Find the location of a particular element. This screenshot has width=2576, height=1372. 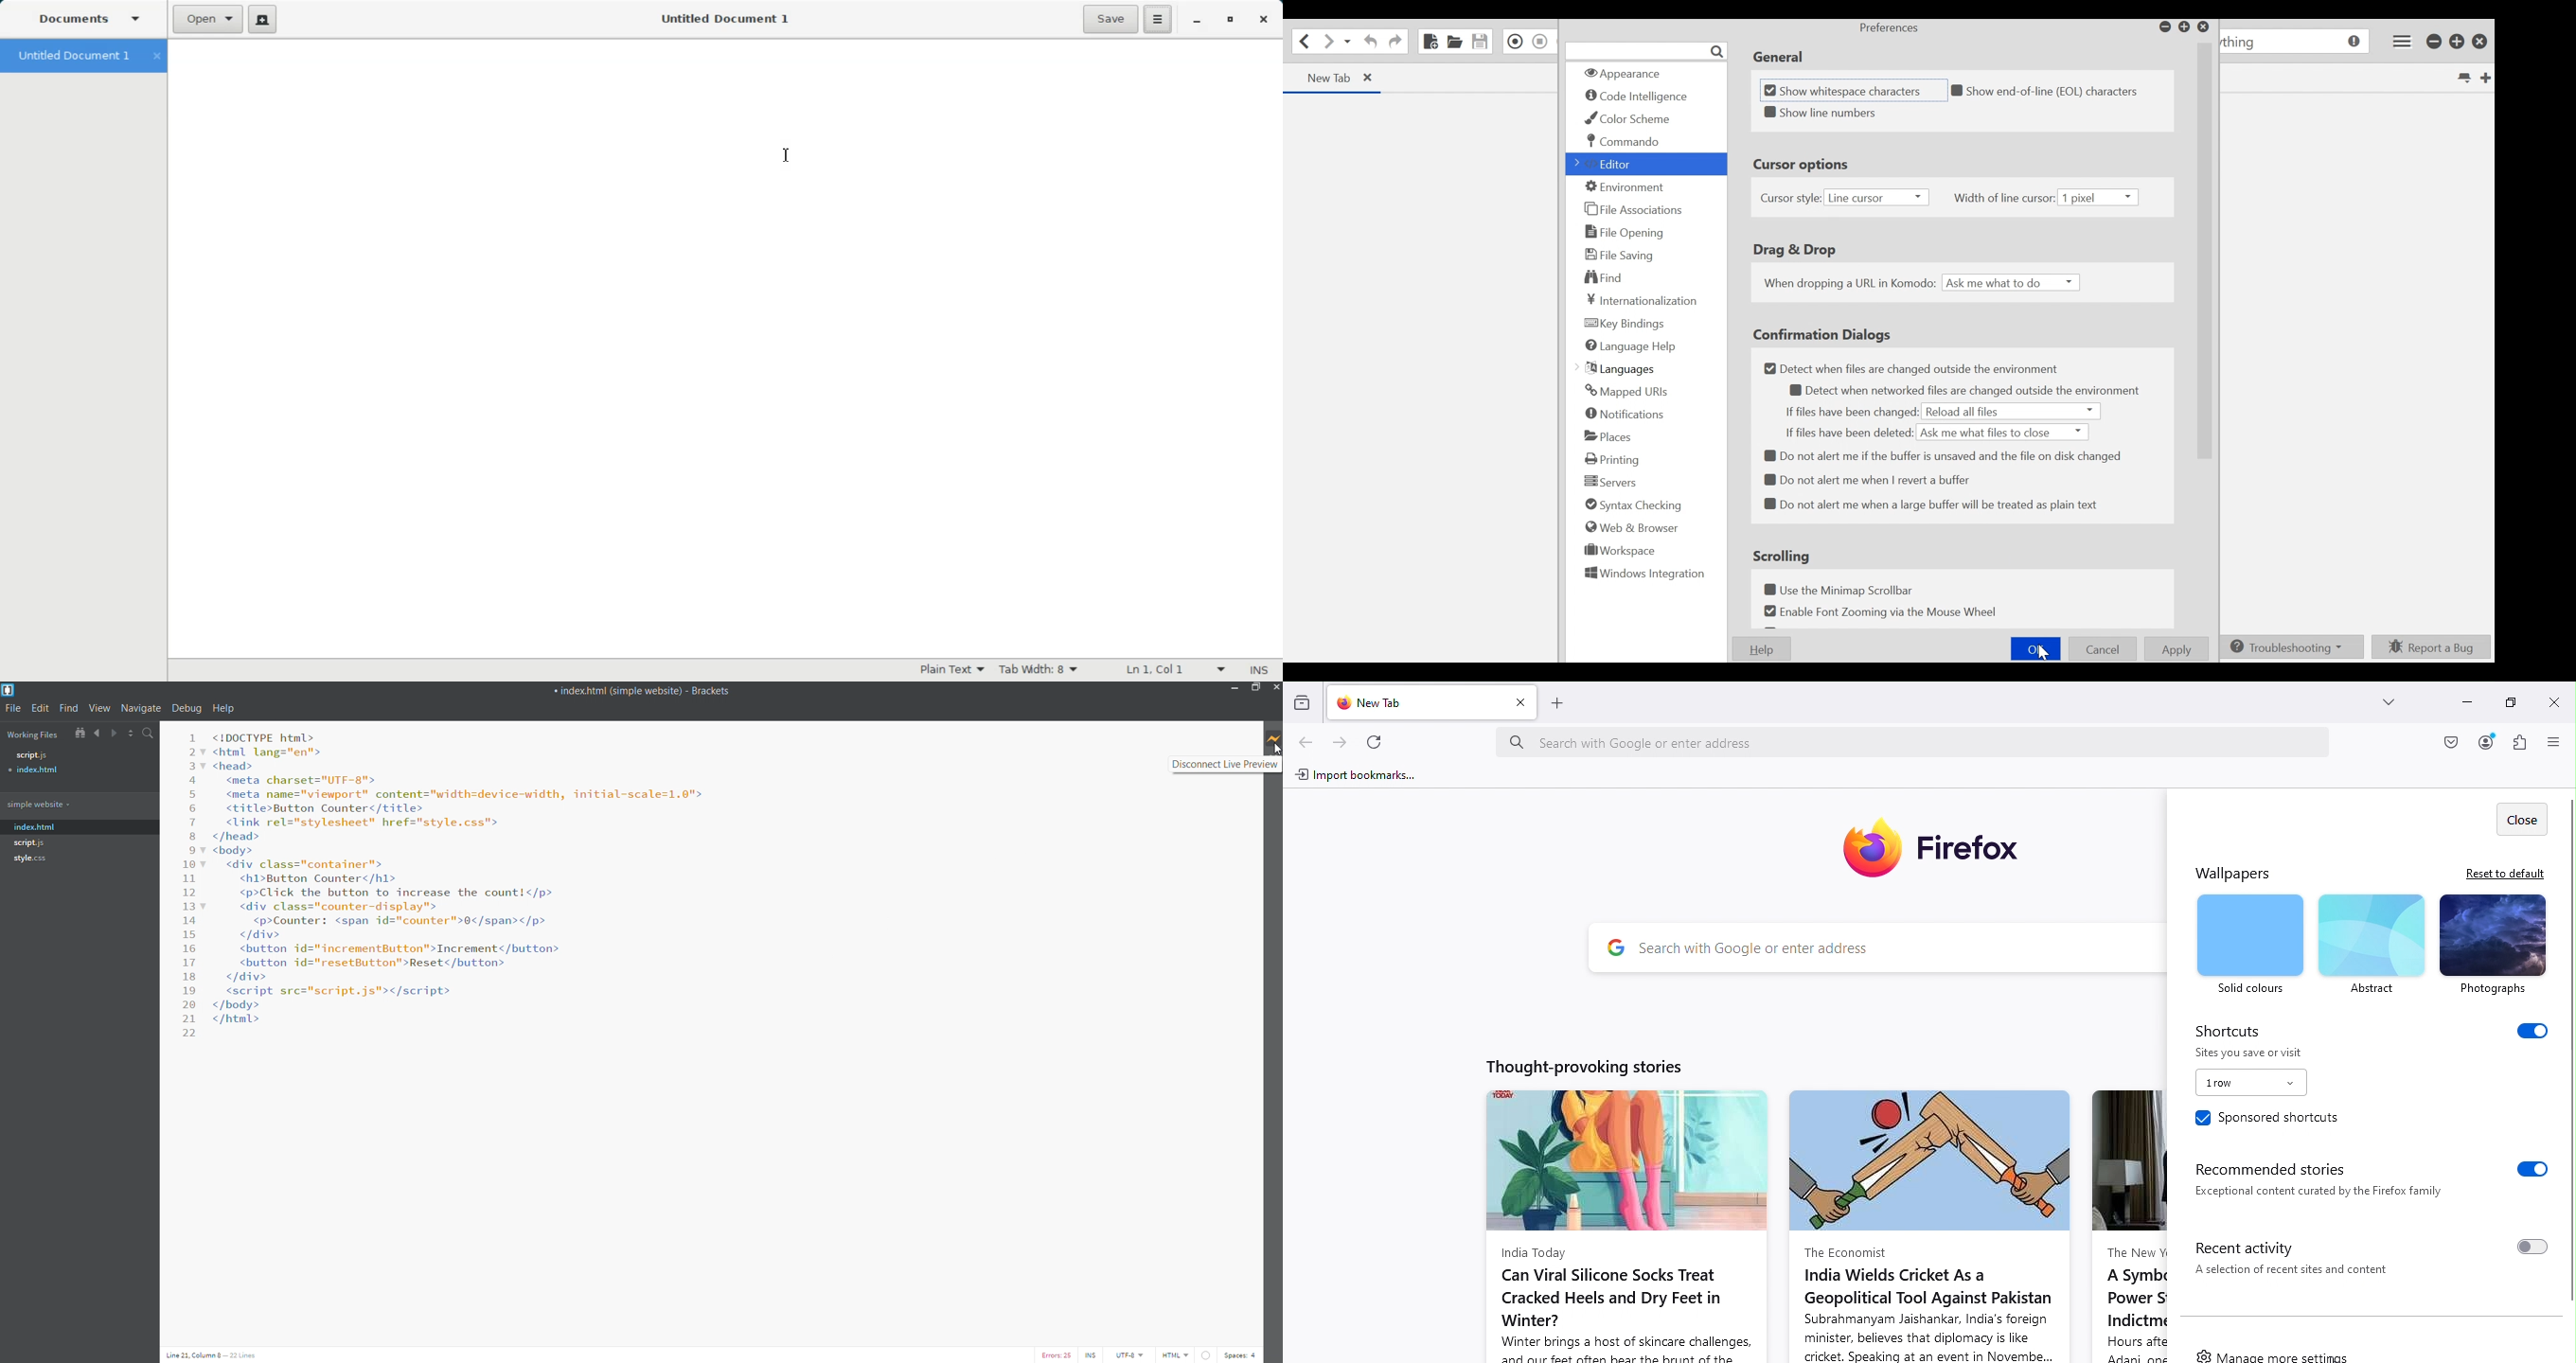

news article by economist is located at coordinates (1932, 1226).